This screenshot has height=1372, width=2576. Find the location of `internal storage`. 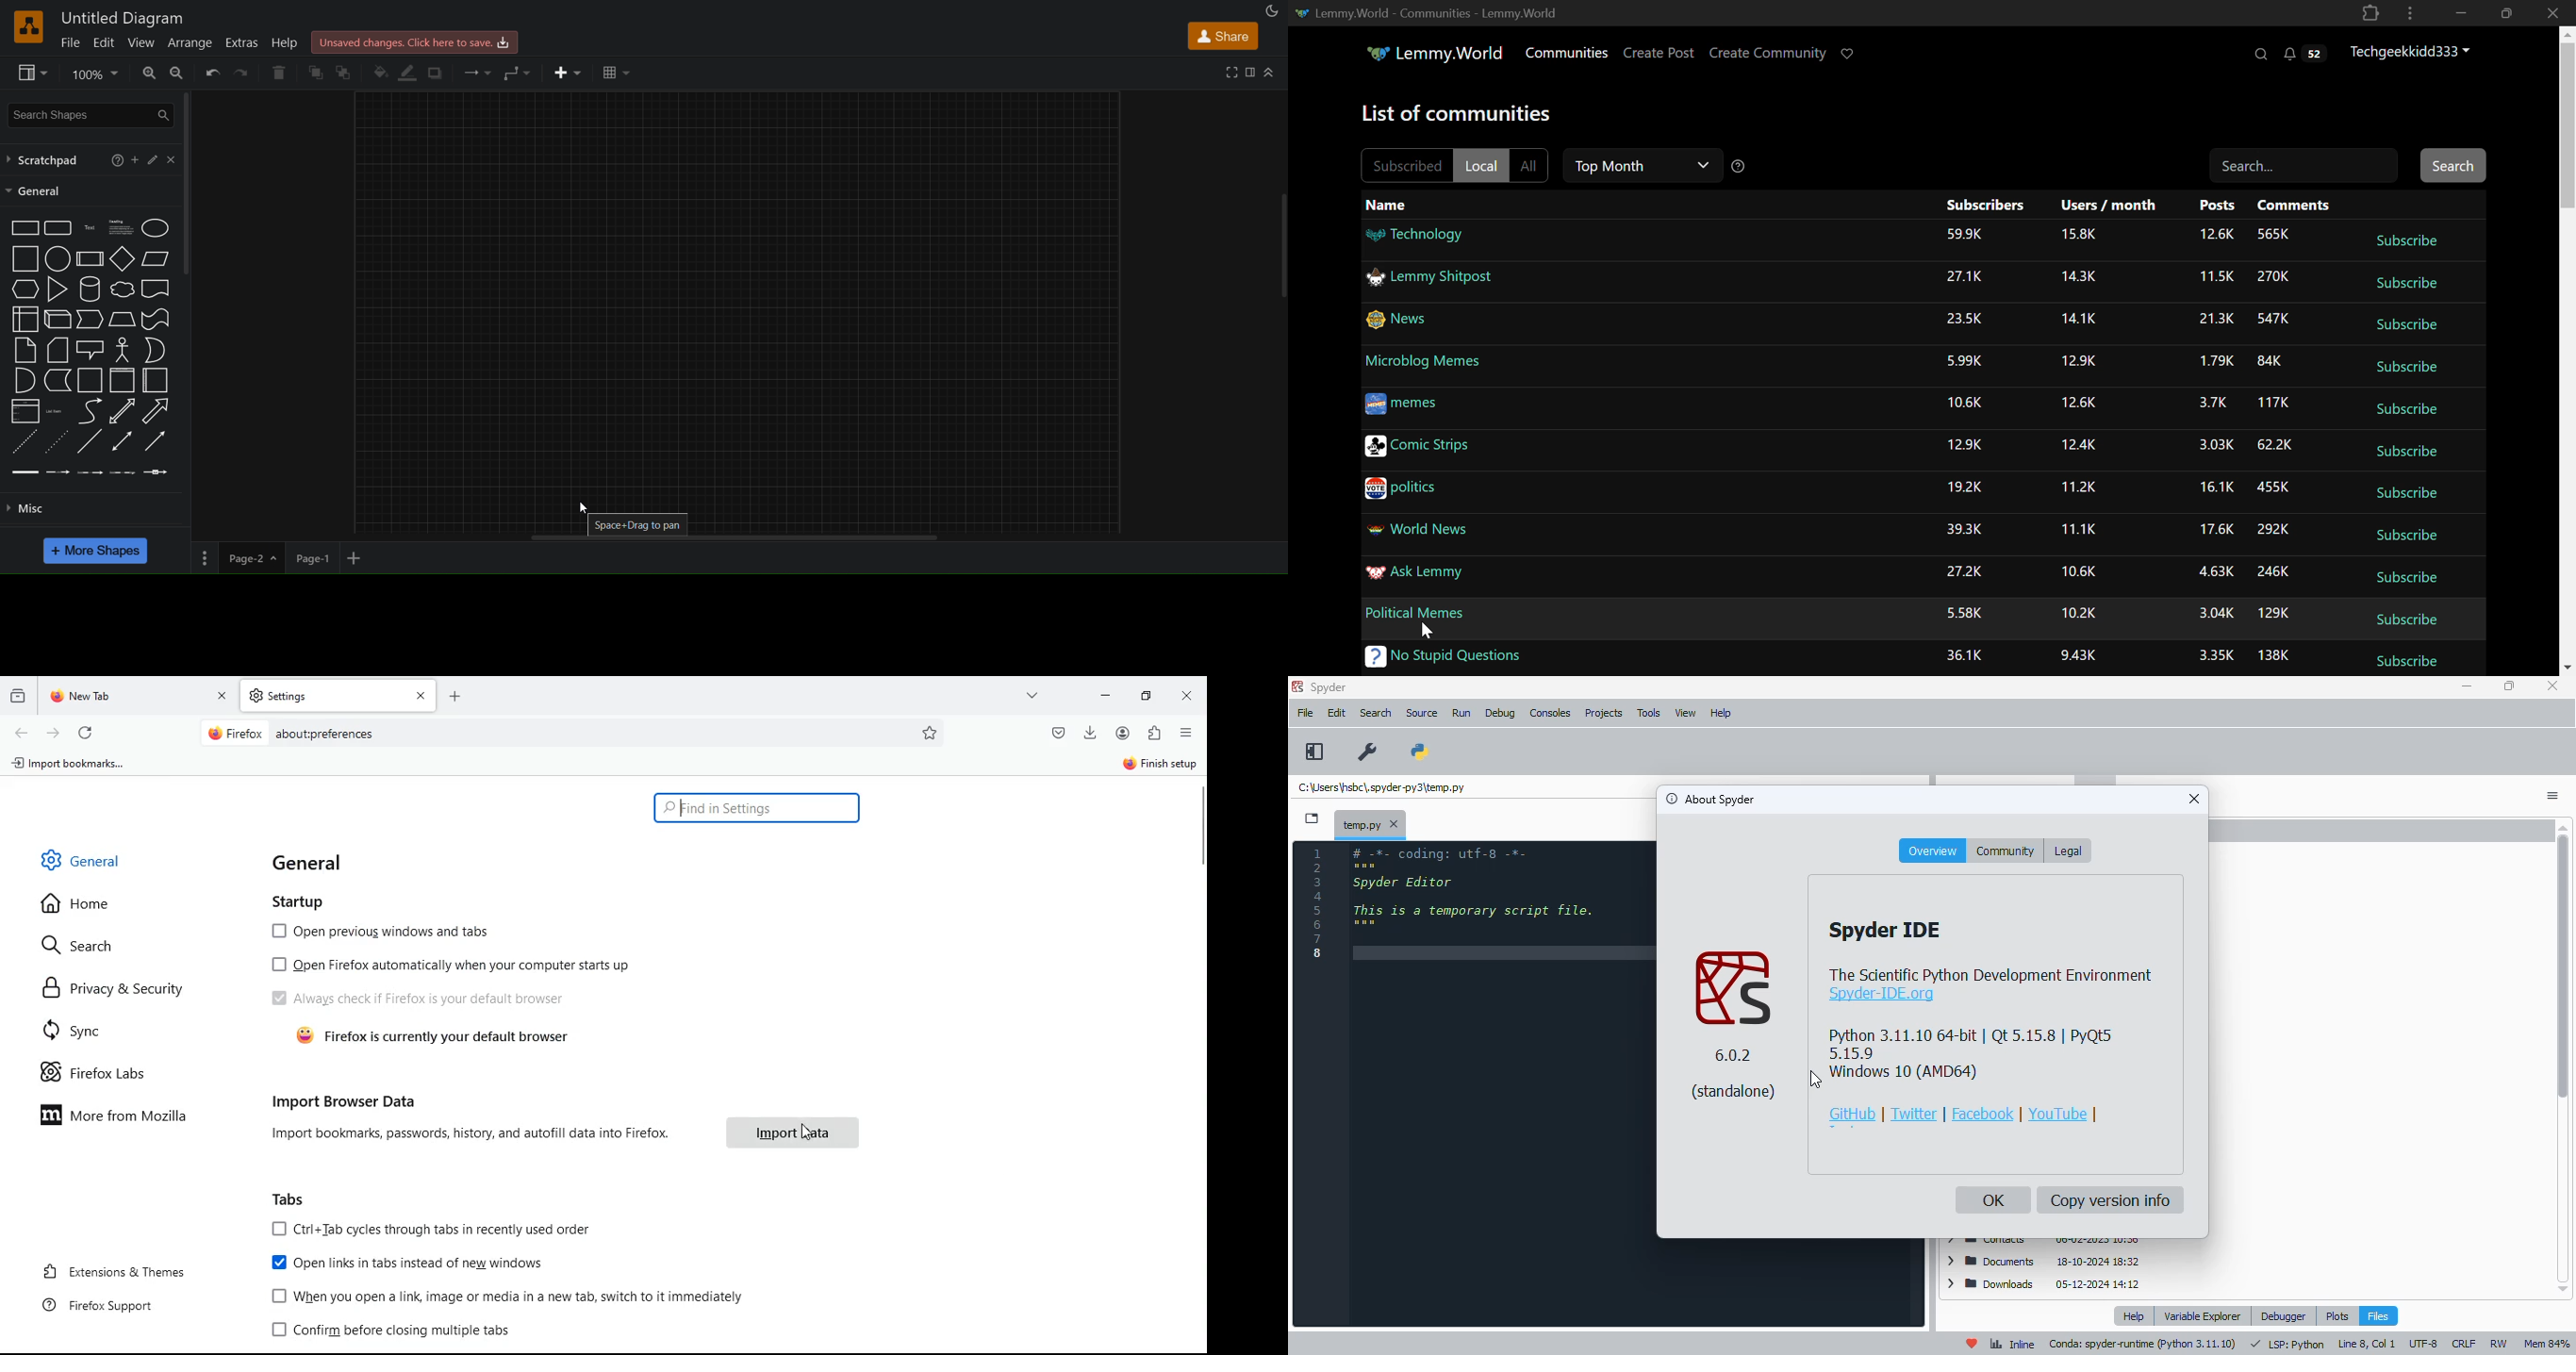

internal storage is located at coordinates (23, 318).